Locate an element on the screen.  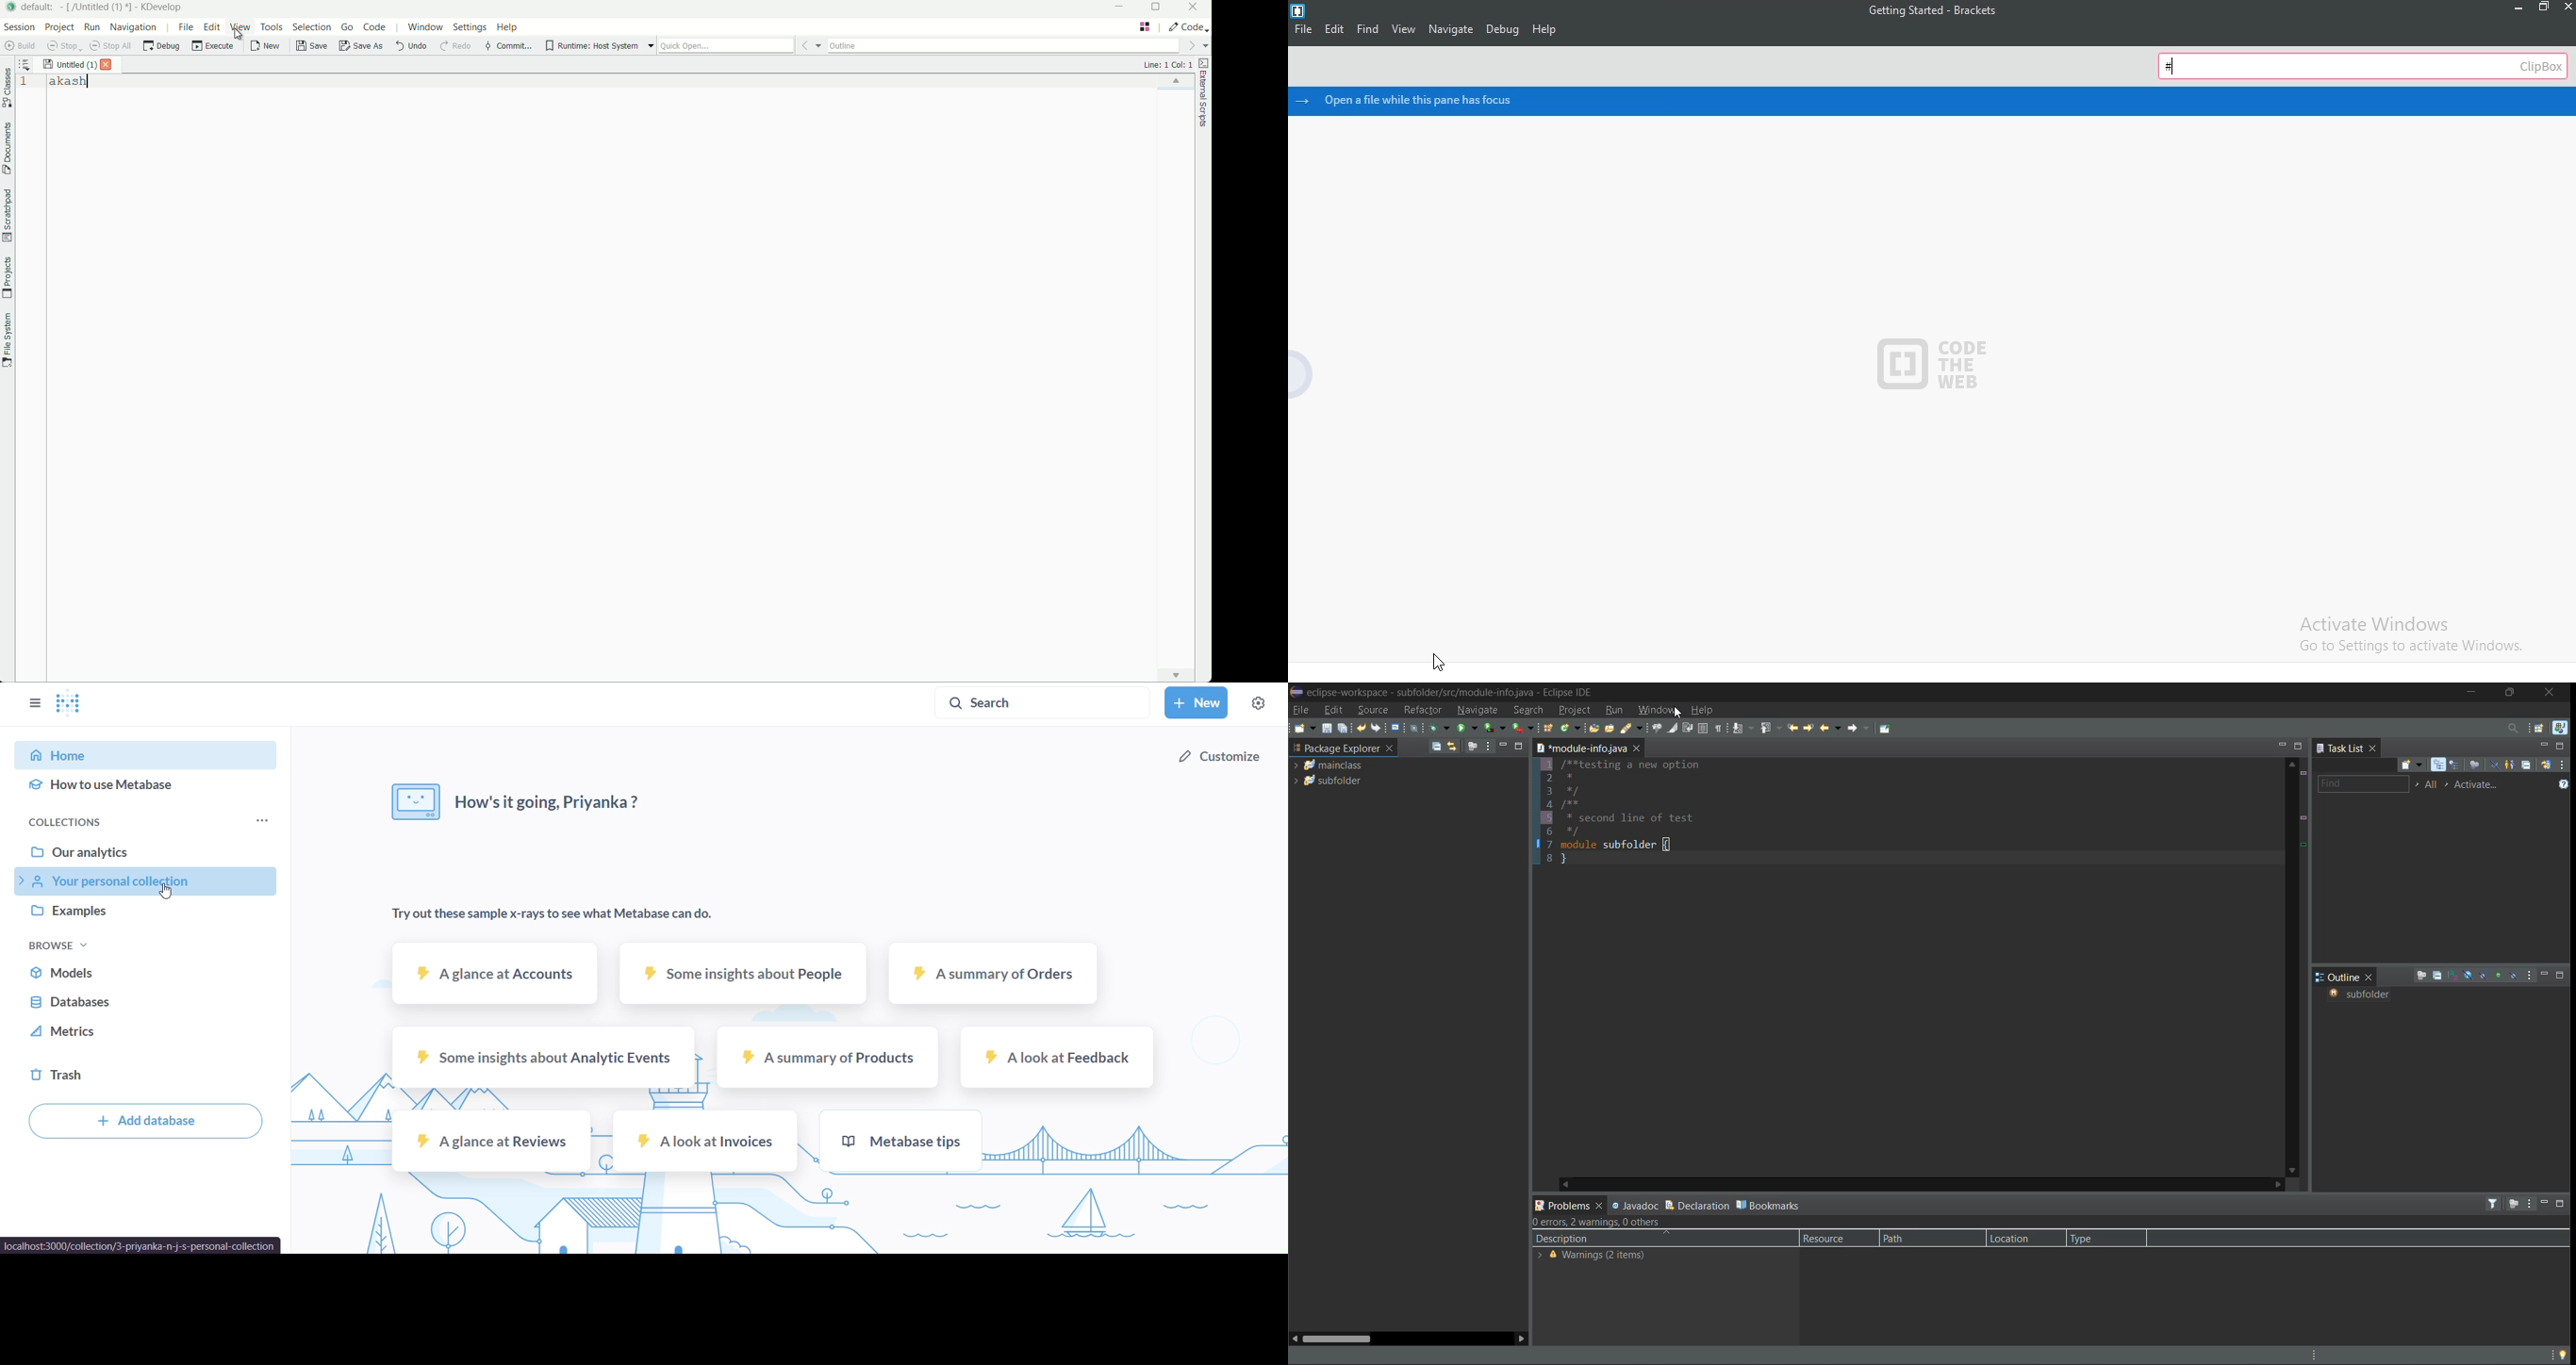
edit is located at coordinates (1331, 711).